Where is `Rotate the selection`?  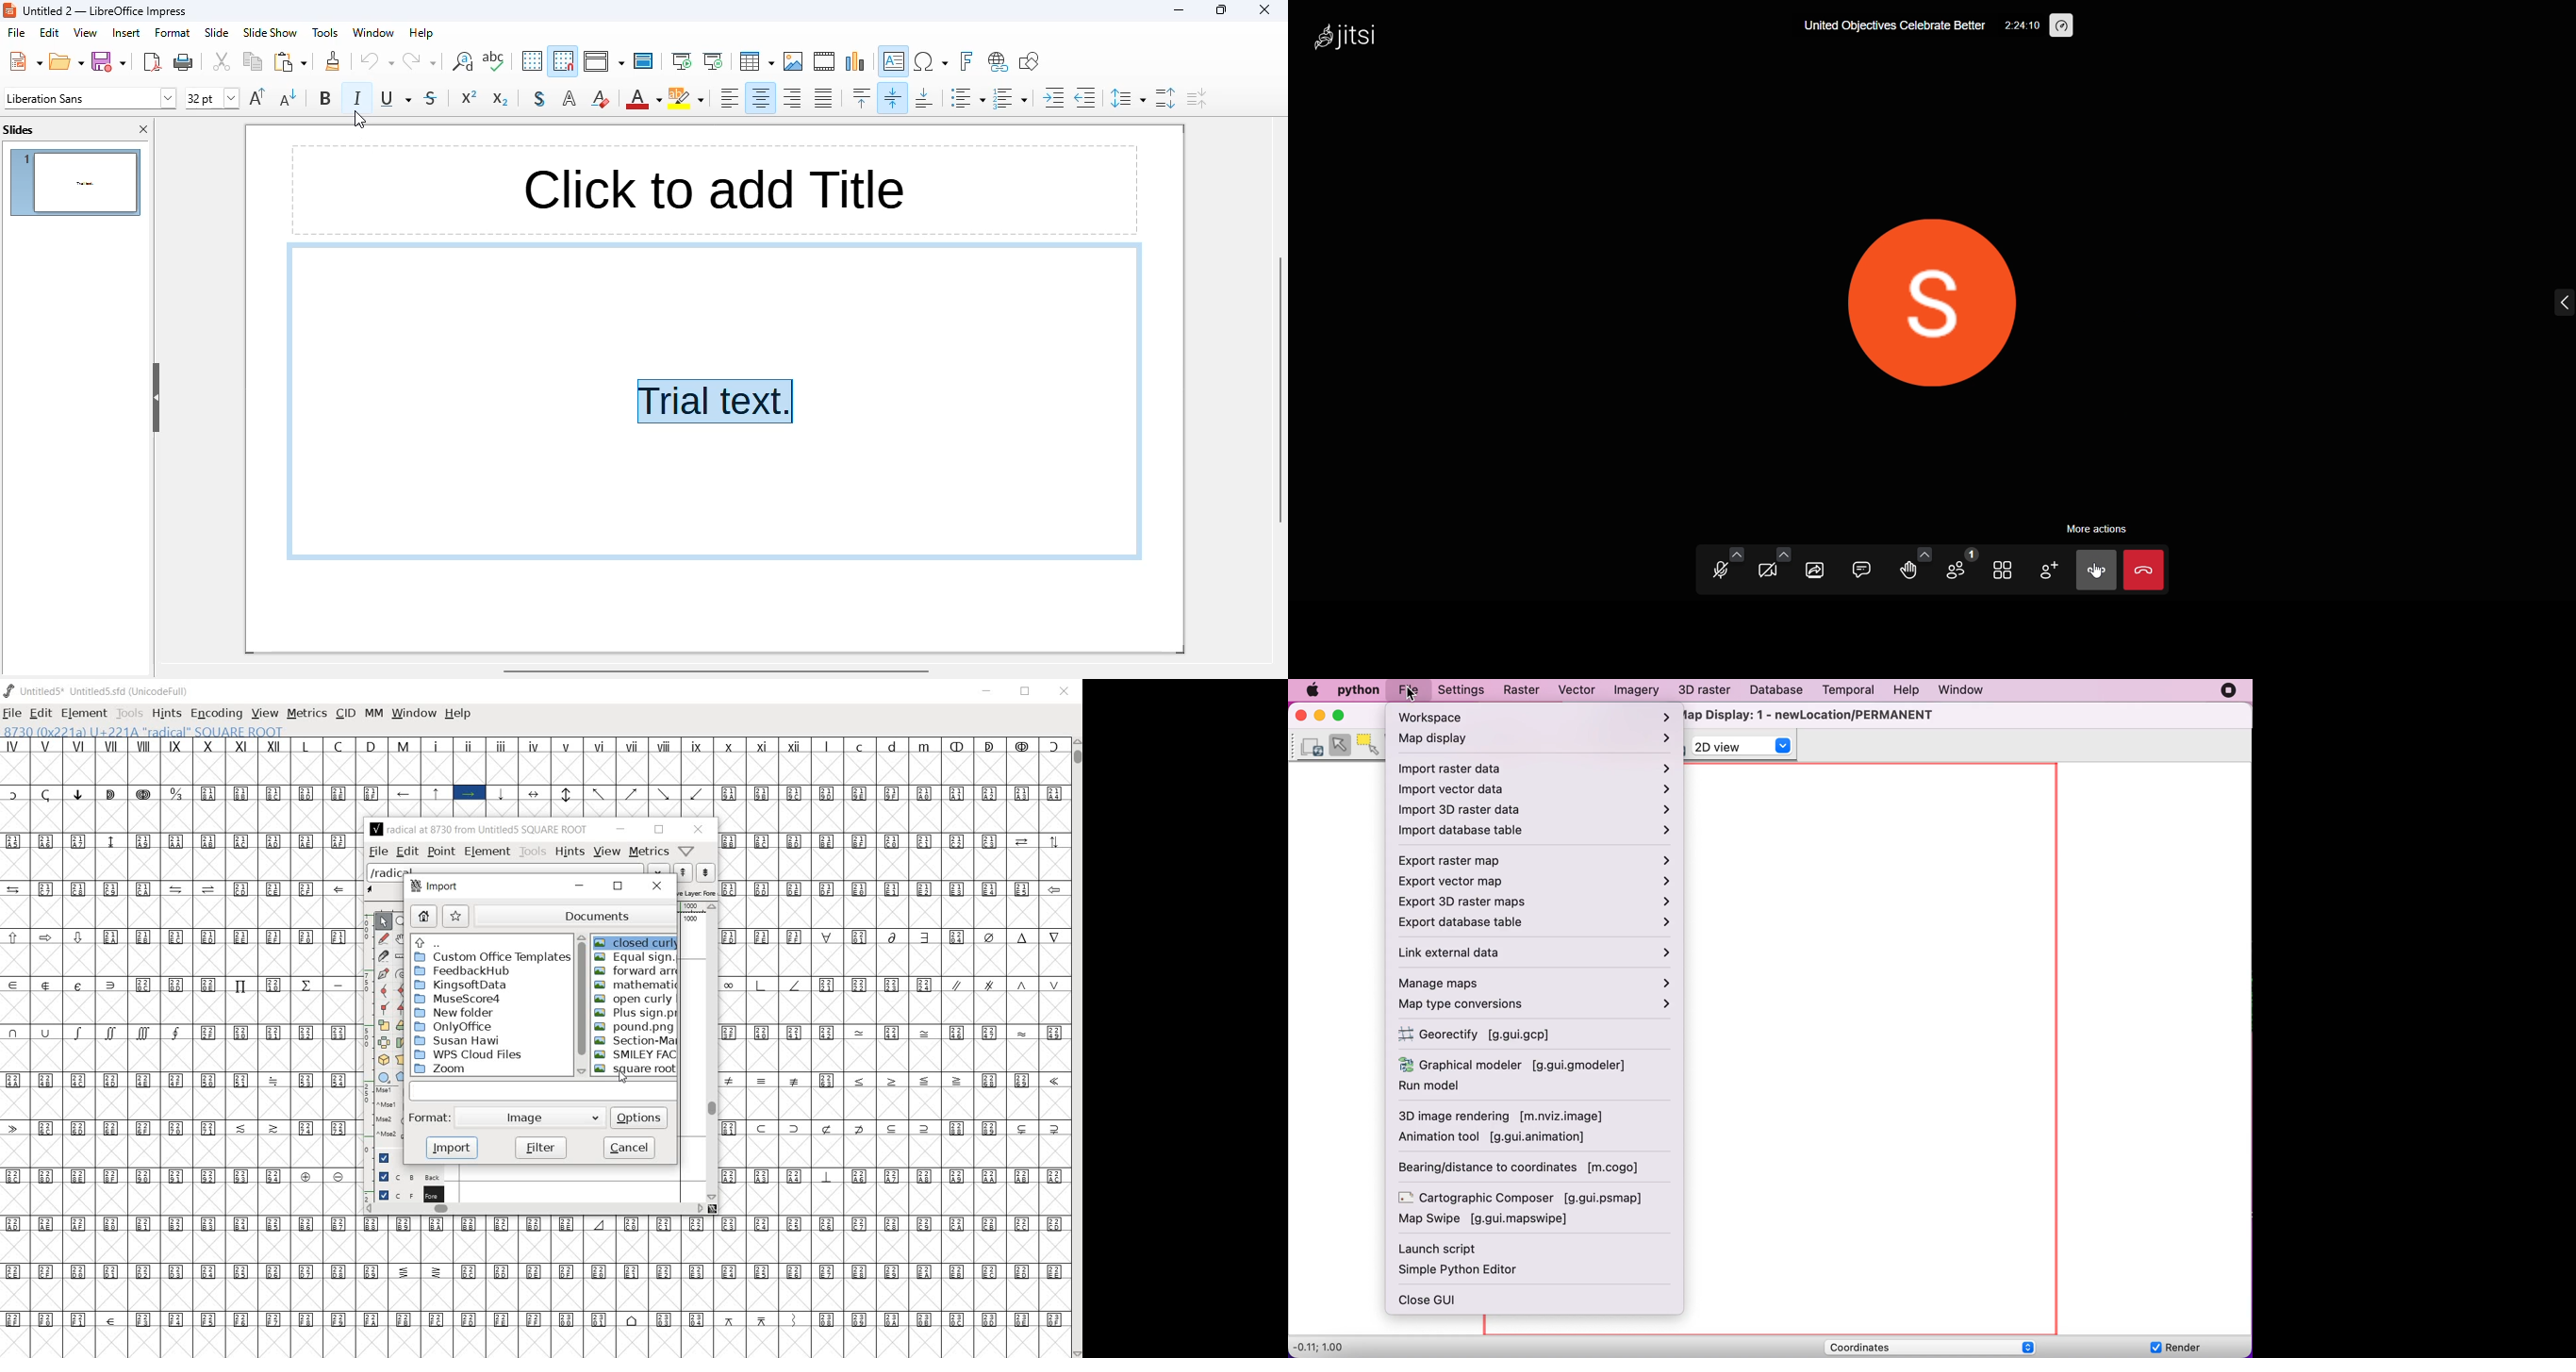
Rotate the selection is located at coordinates (401, 1042).